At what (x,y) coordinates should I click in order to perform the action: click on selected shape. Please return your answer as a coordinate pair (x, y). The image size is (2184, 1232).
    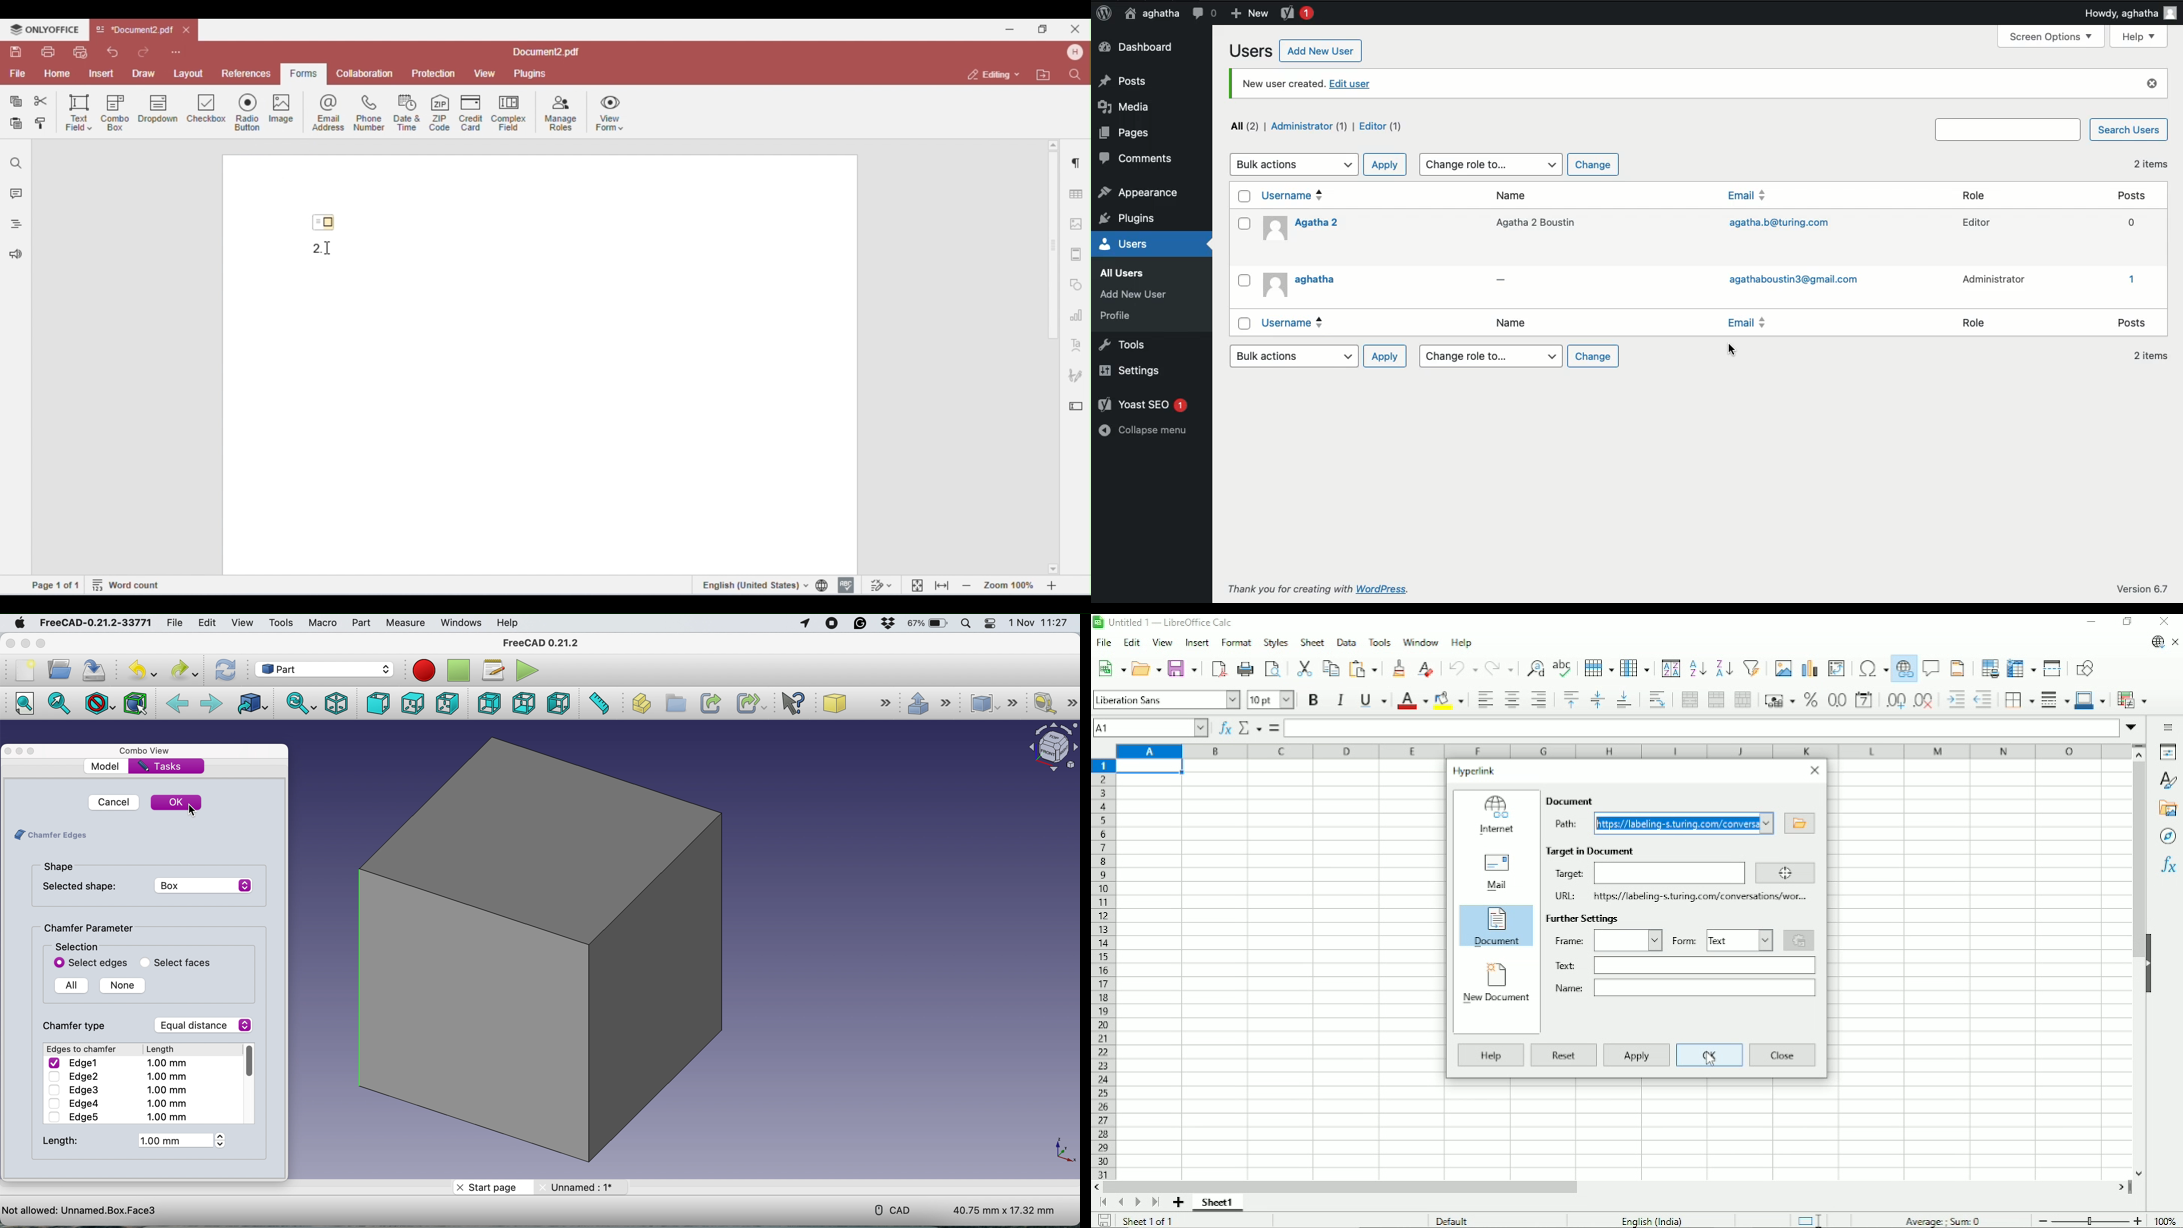
    Looking at the image, I should click on (148, 887).